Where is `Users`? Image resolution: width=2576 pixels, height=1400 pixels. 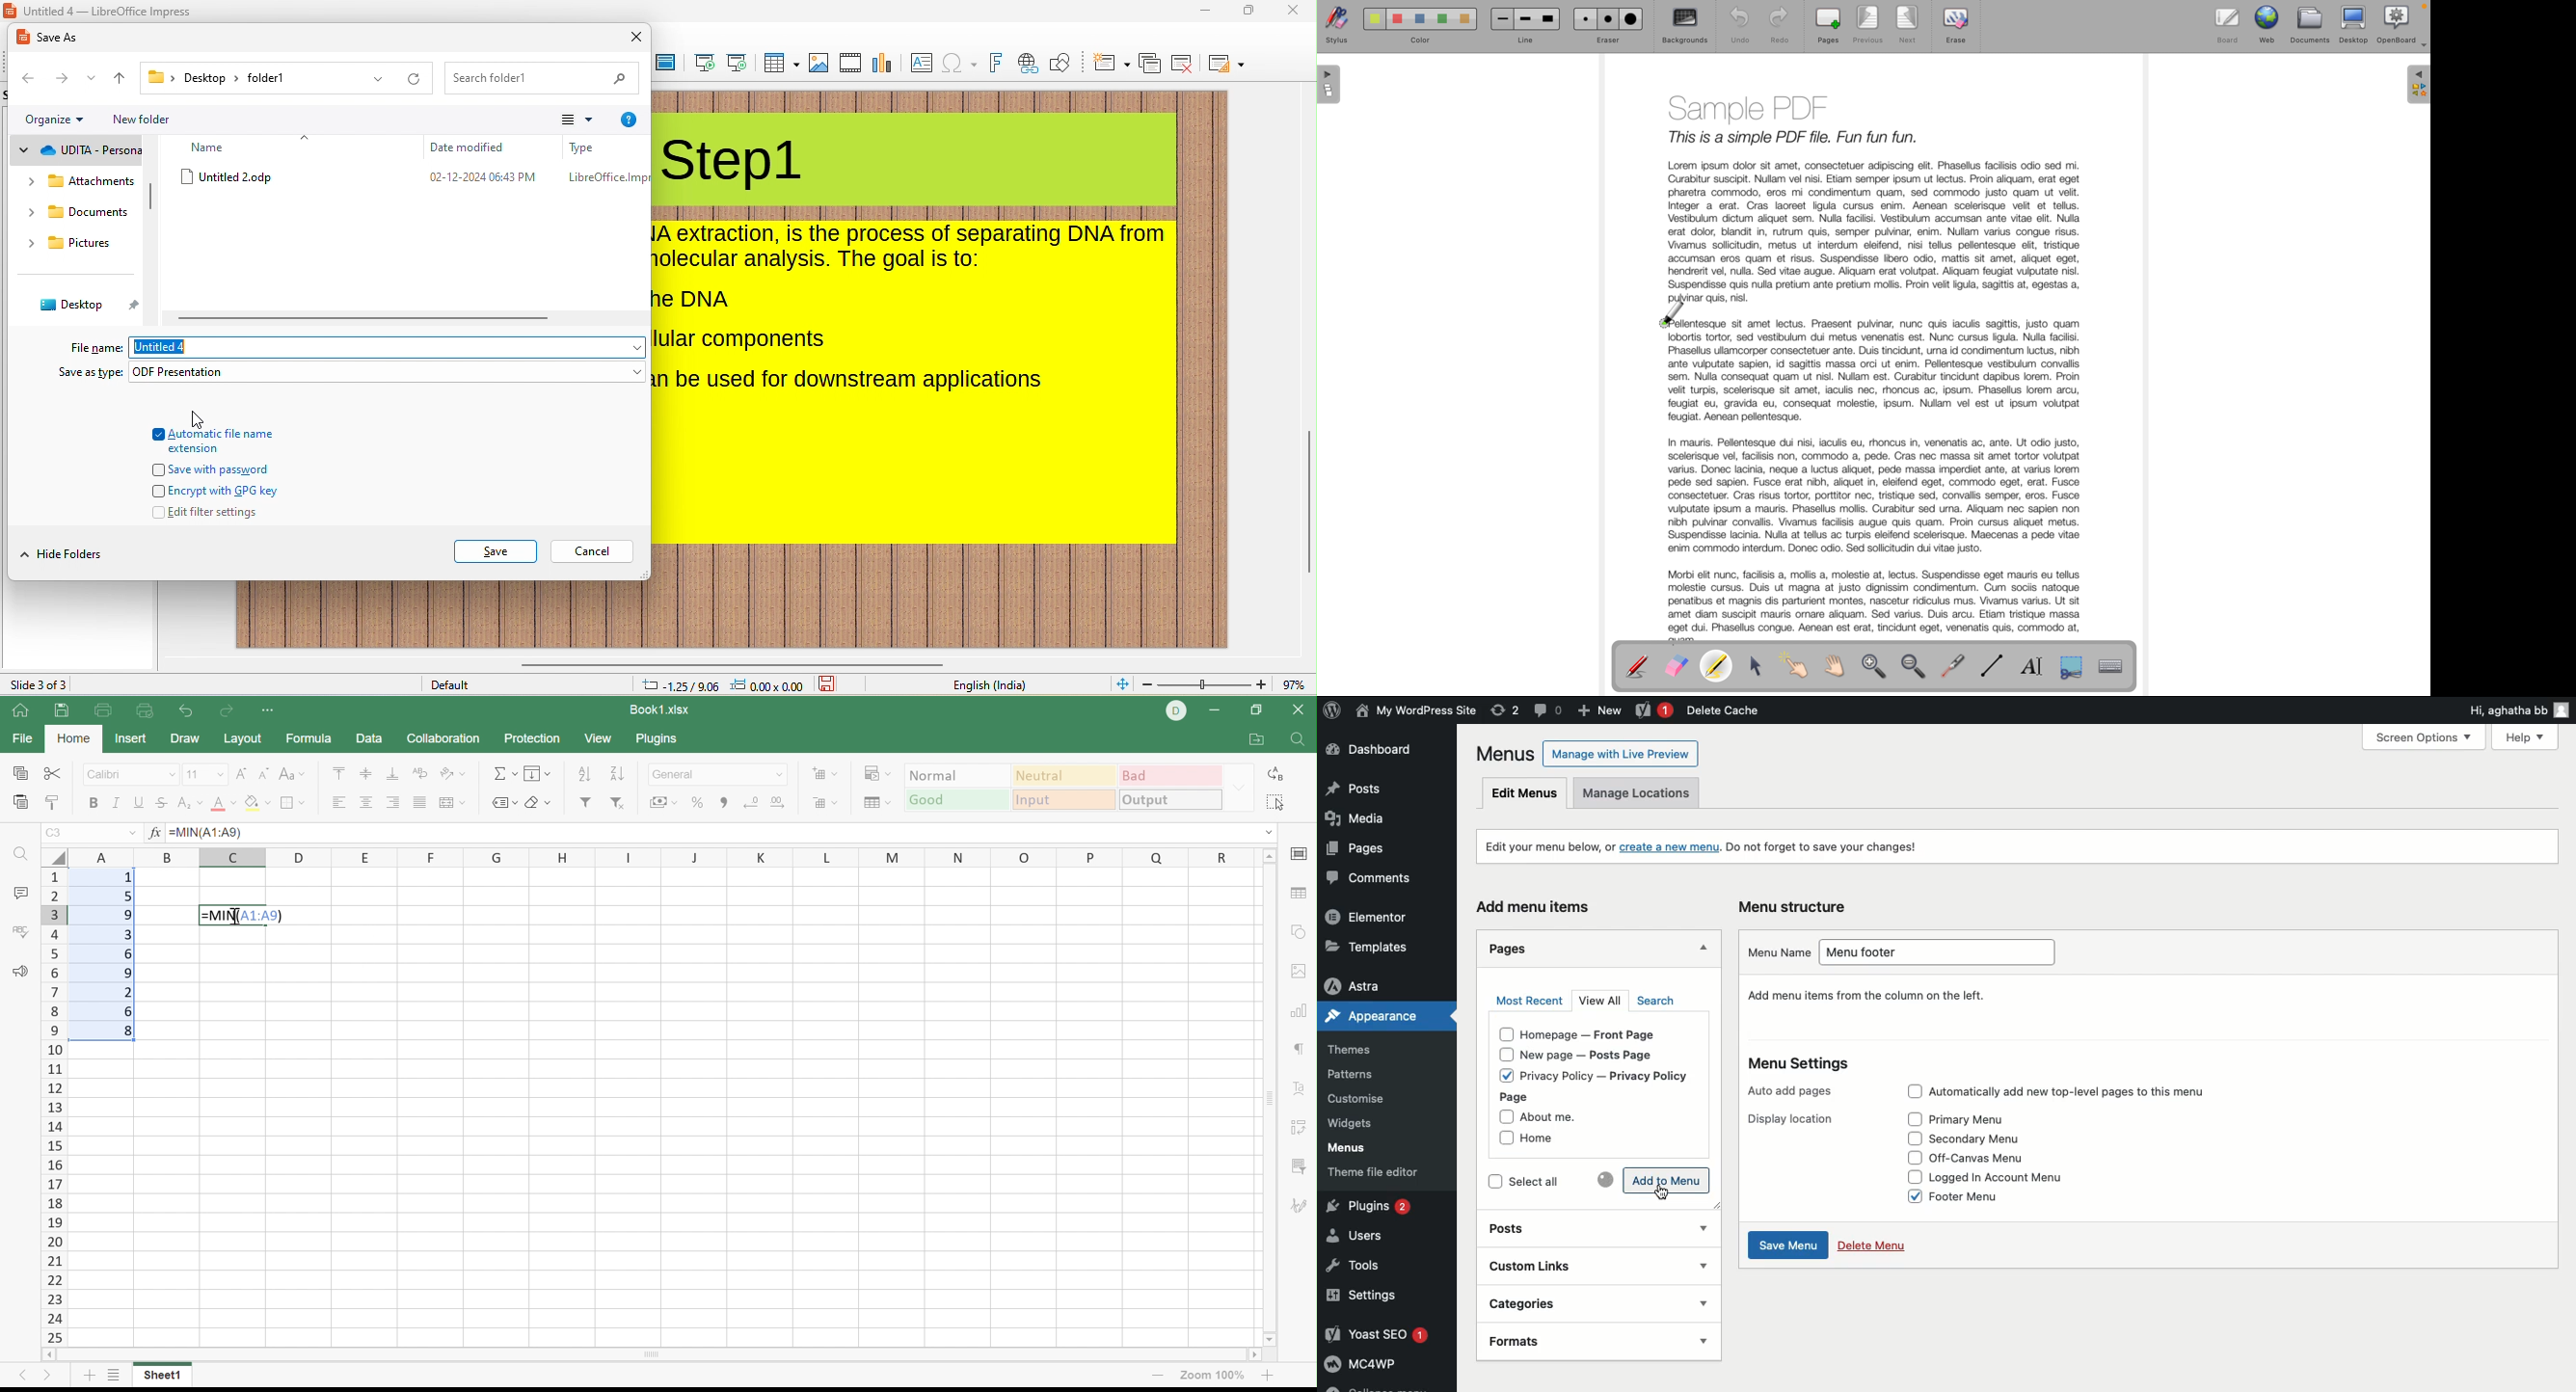
Users is located at coordinates (1367, 1237).